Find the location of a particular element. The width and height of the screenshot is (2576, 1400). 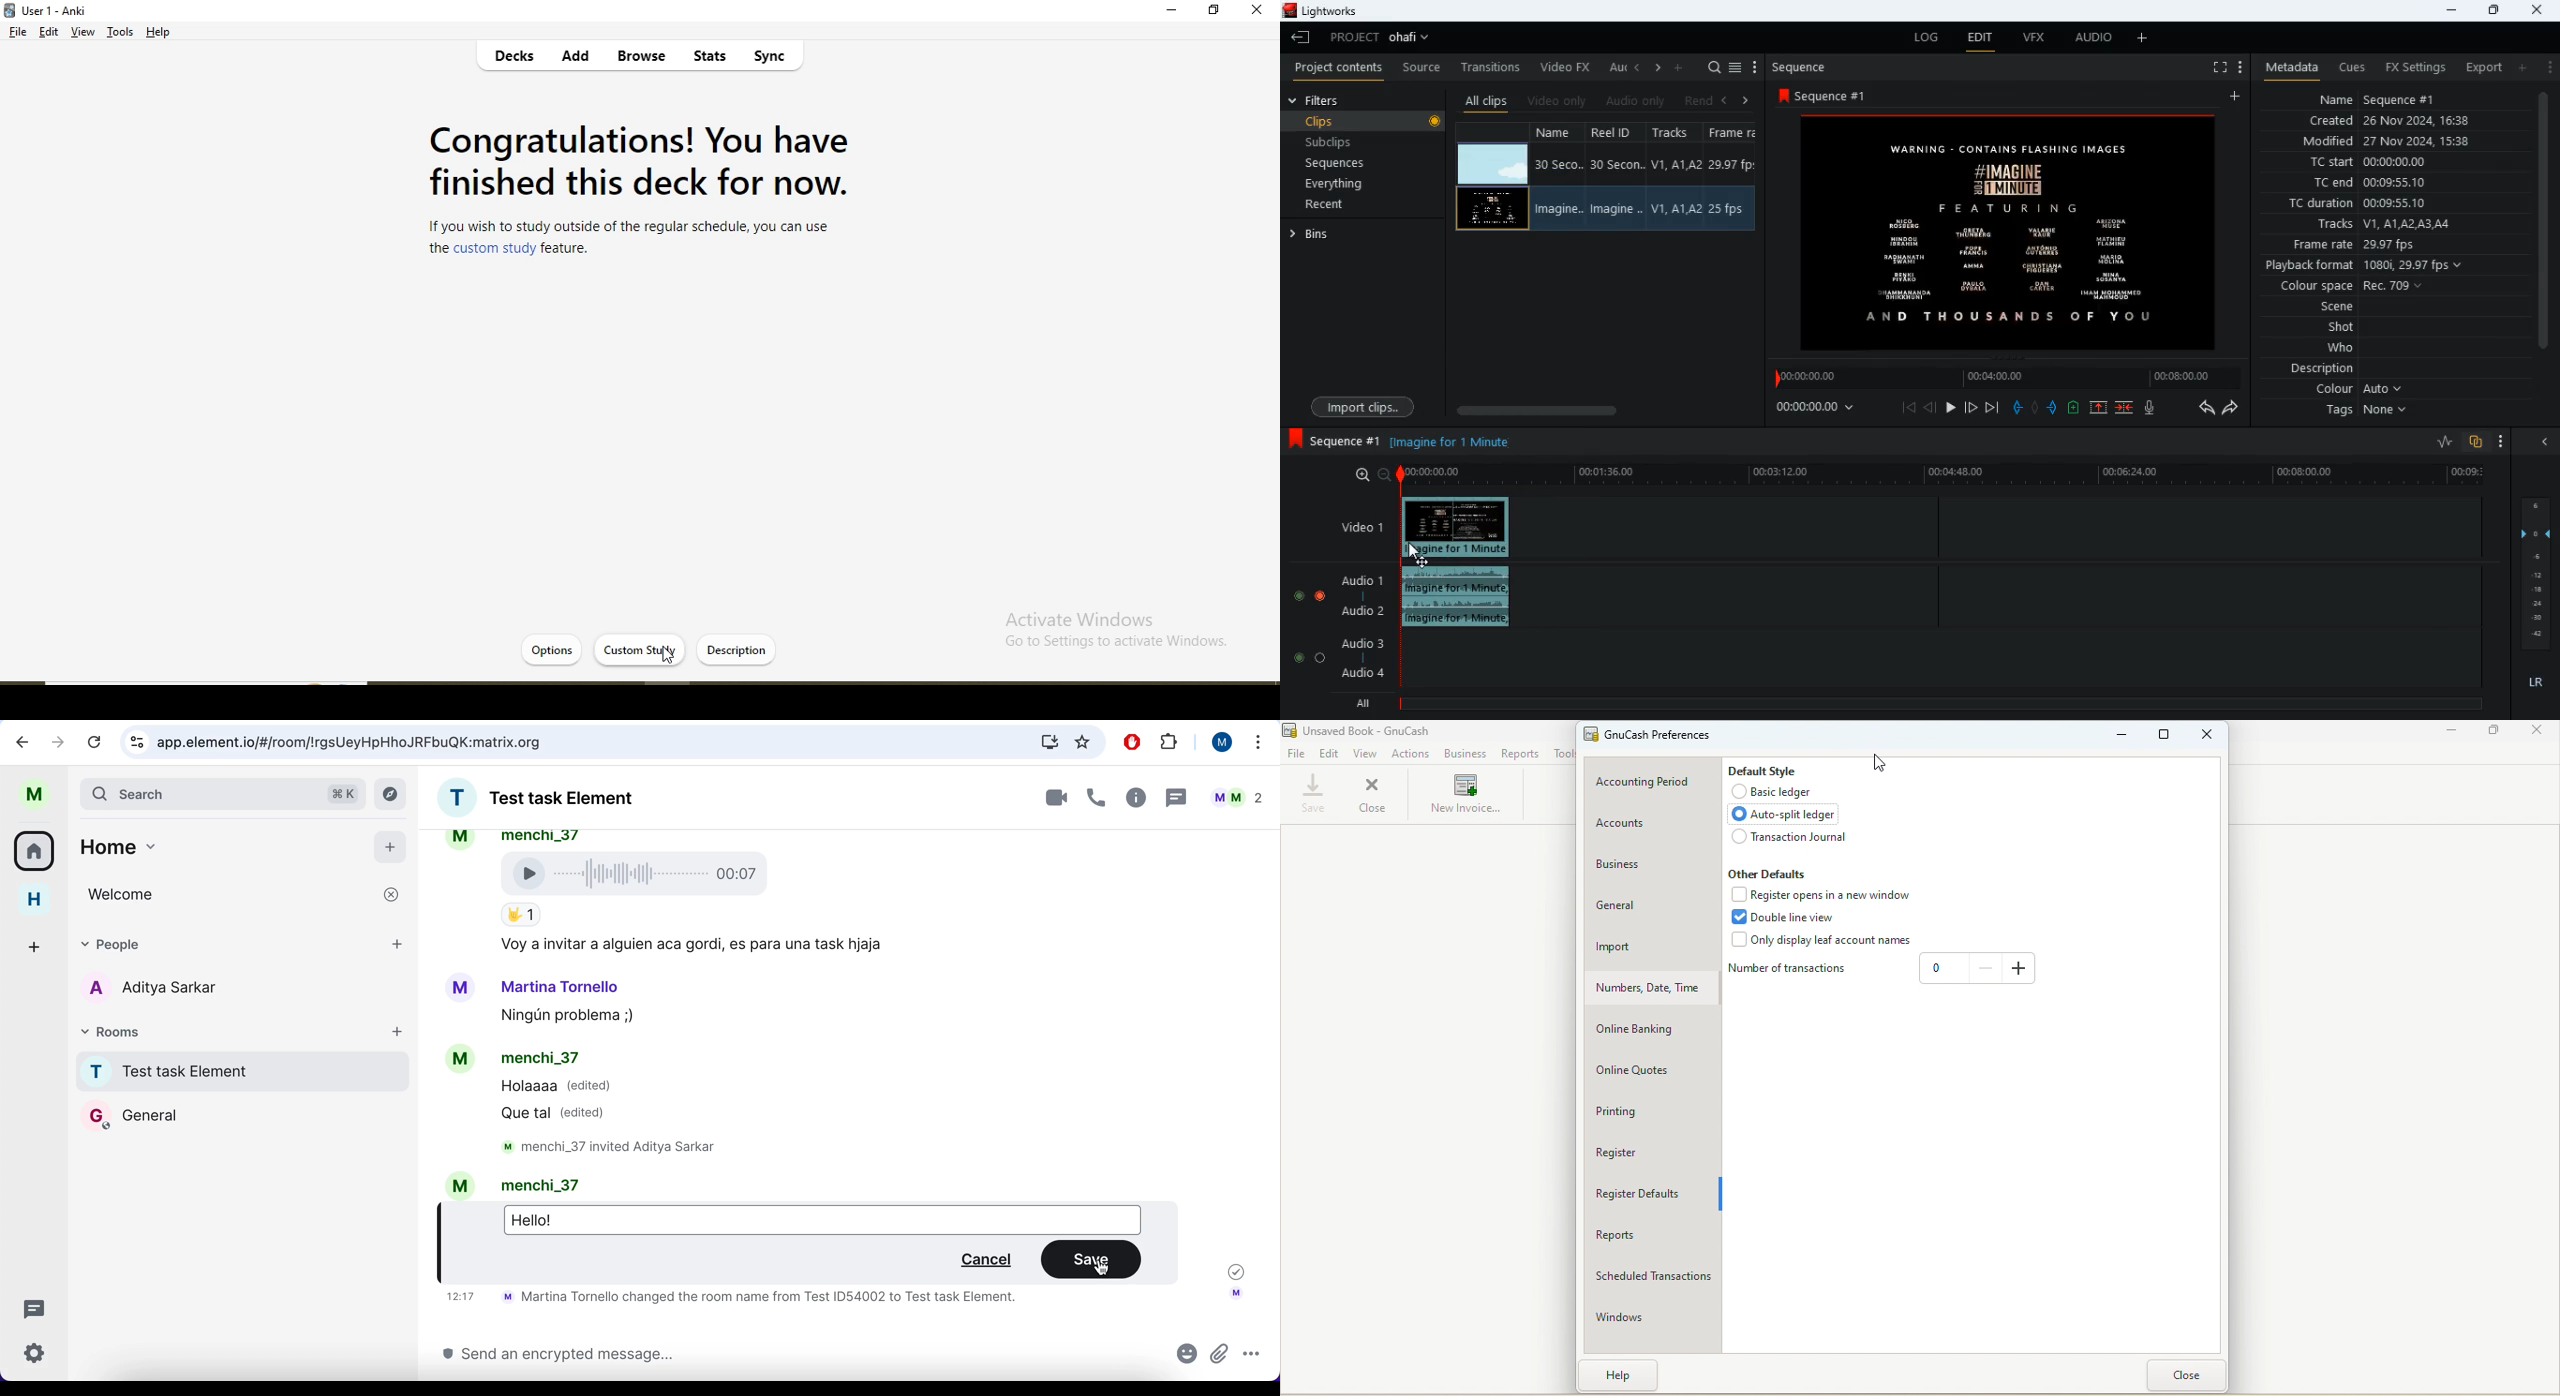

left is located at coordinates (1727, 100).